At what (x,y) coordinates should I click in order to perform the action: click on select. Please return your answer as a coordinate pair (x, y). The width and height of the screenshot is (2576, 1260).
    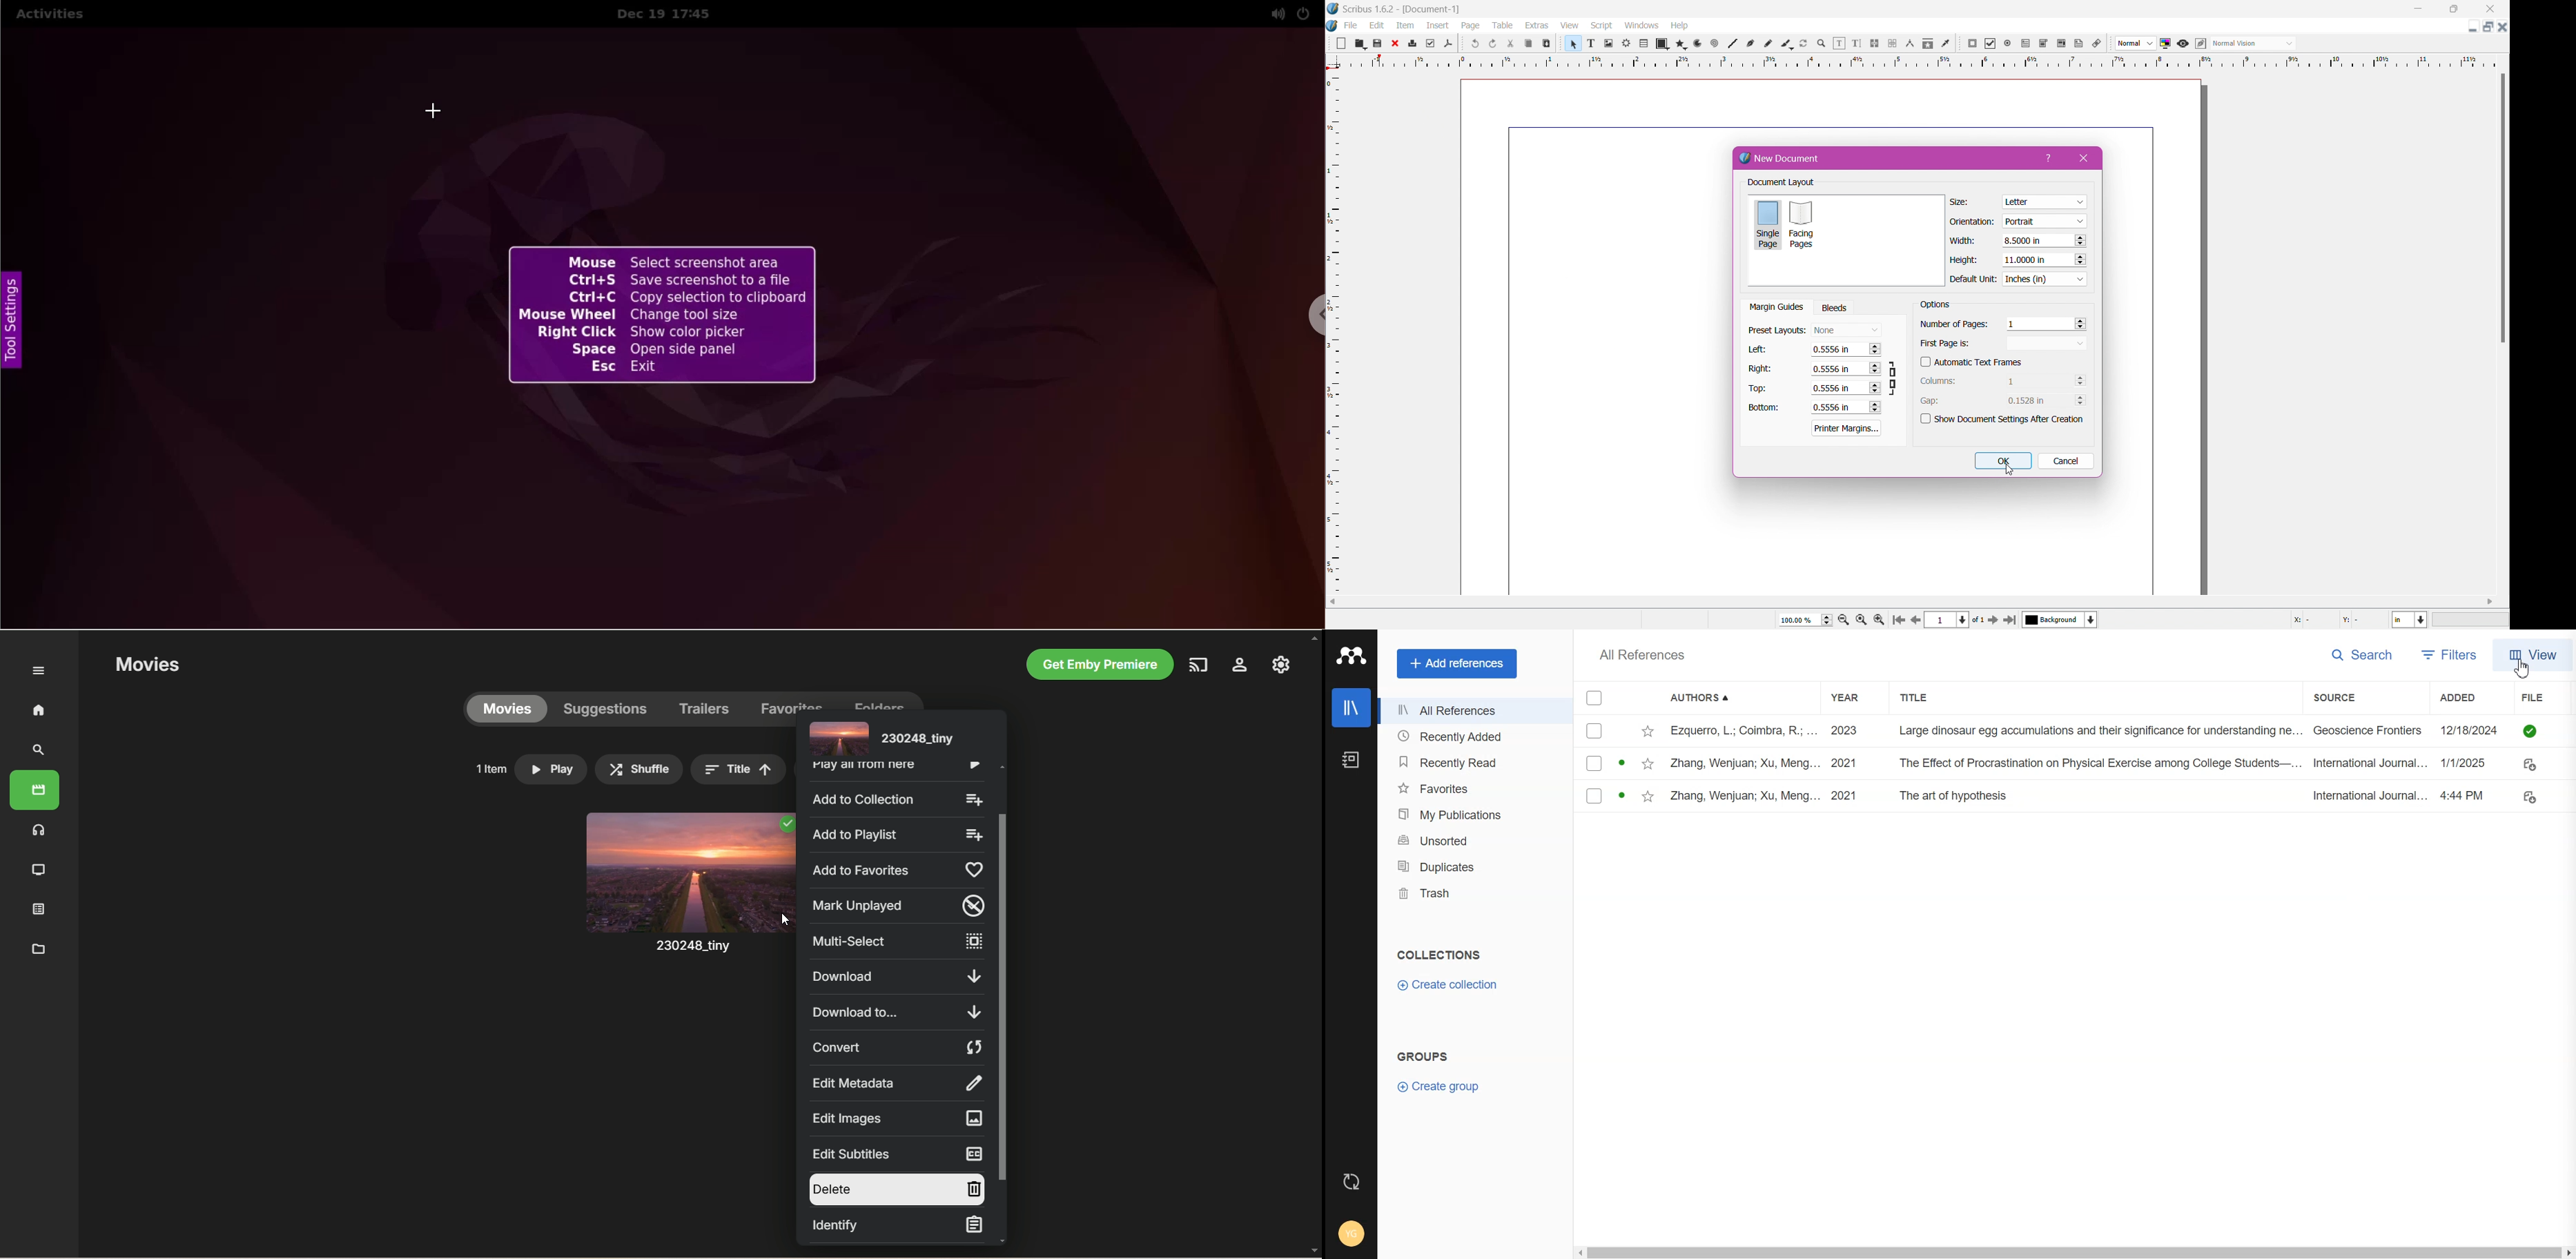
    Looking at the image, I should click on (1570, 43).